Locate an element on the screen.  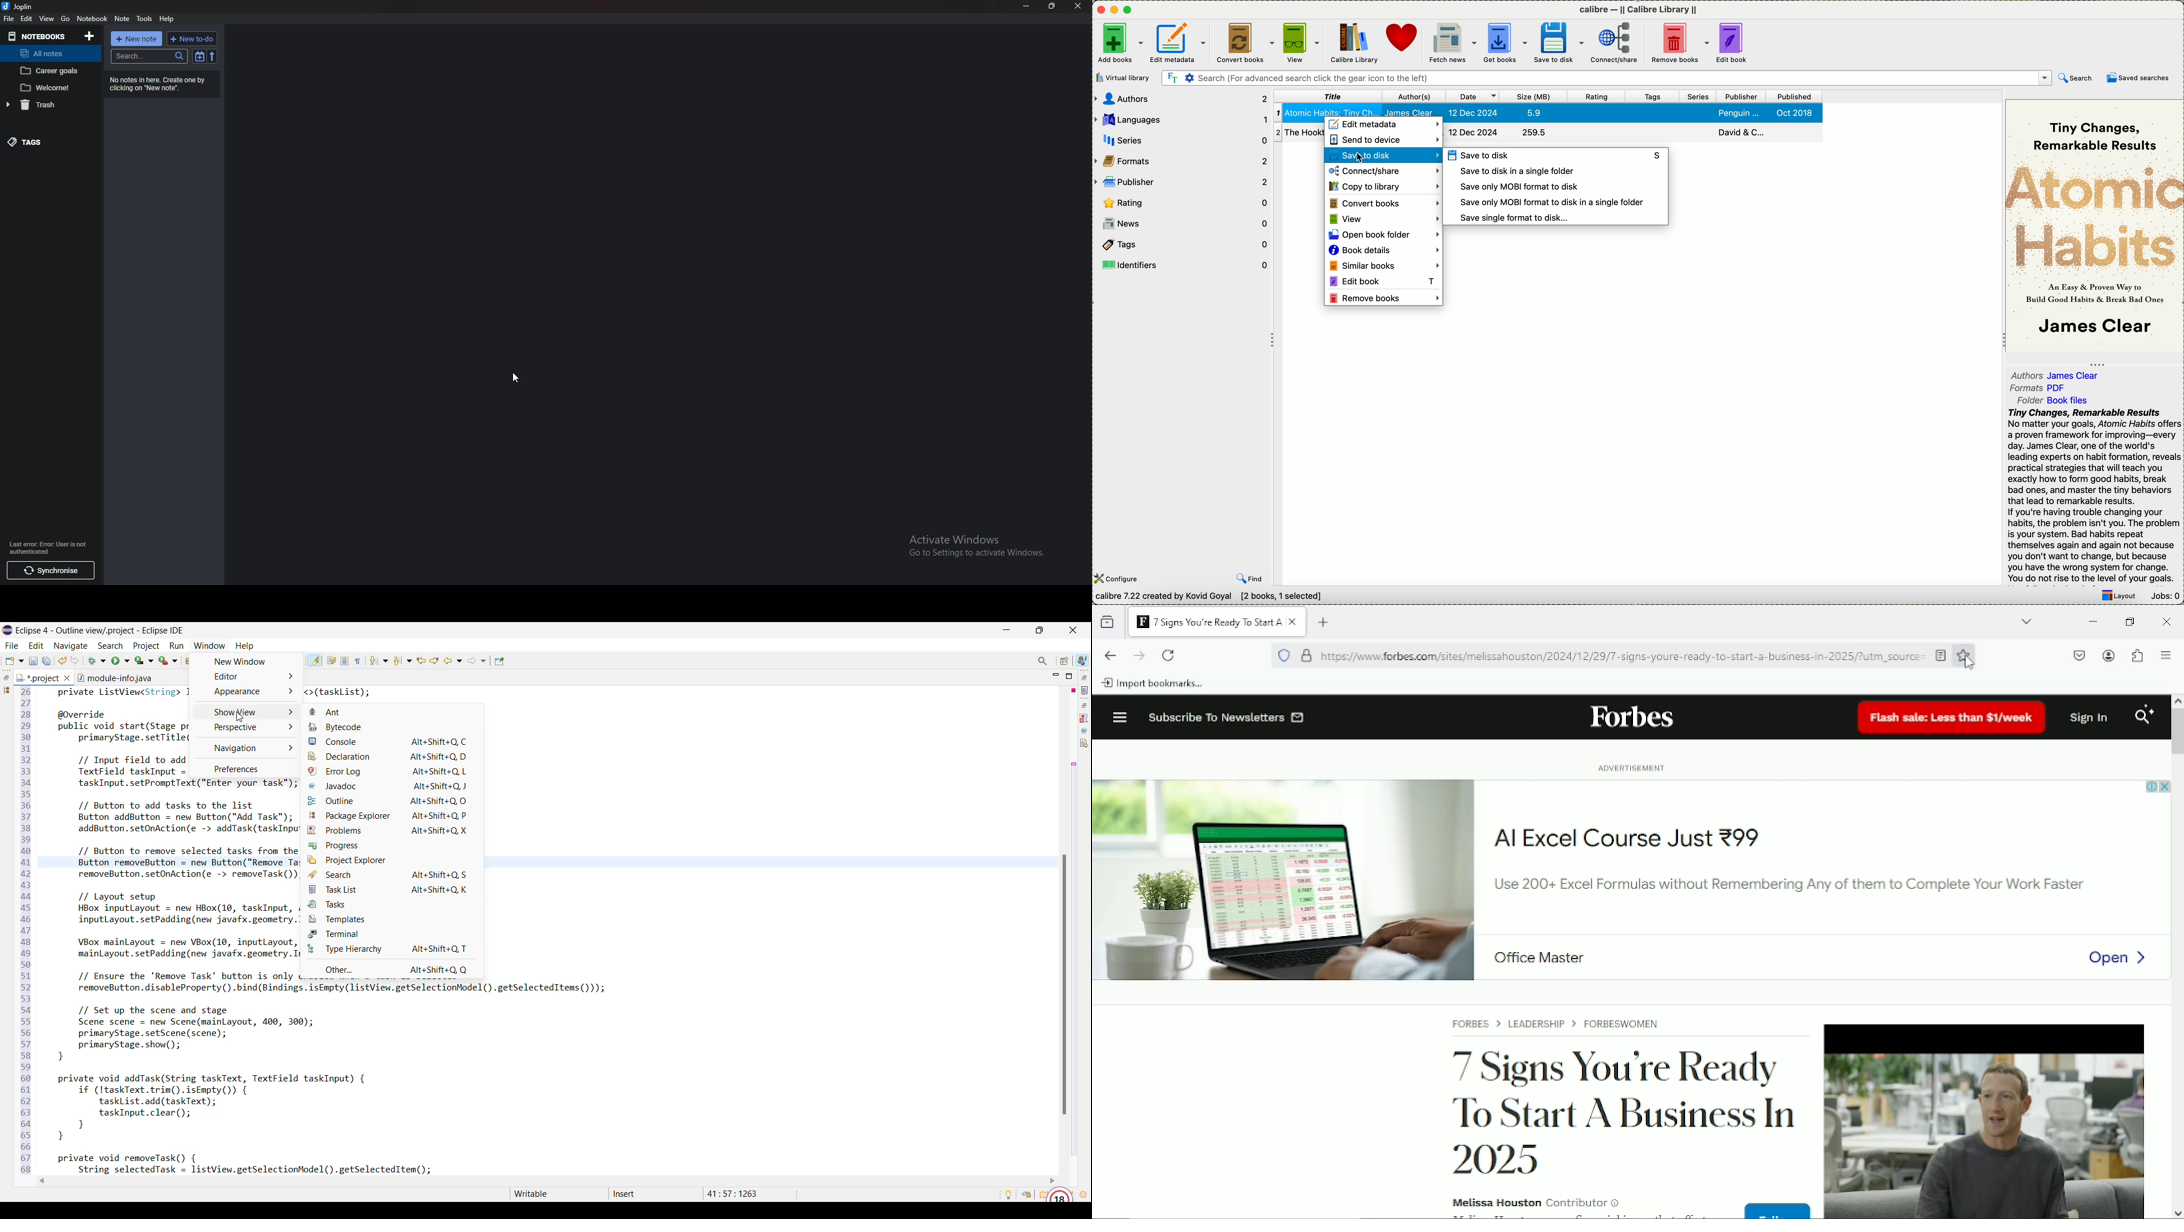
new tab is located at coordinates (1324, 621).